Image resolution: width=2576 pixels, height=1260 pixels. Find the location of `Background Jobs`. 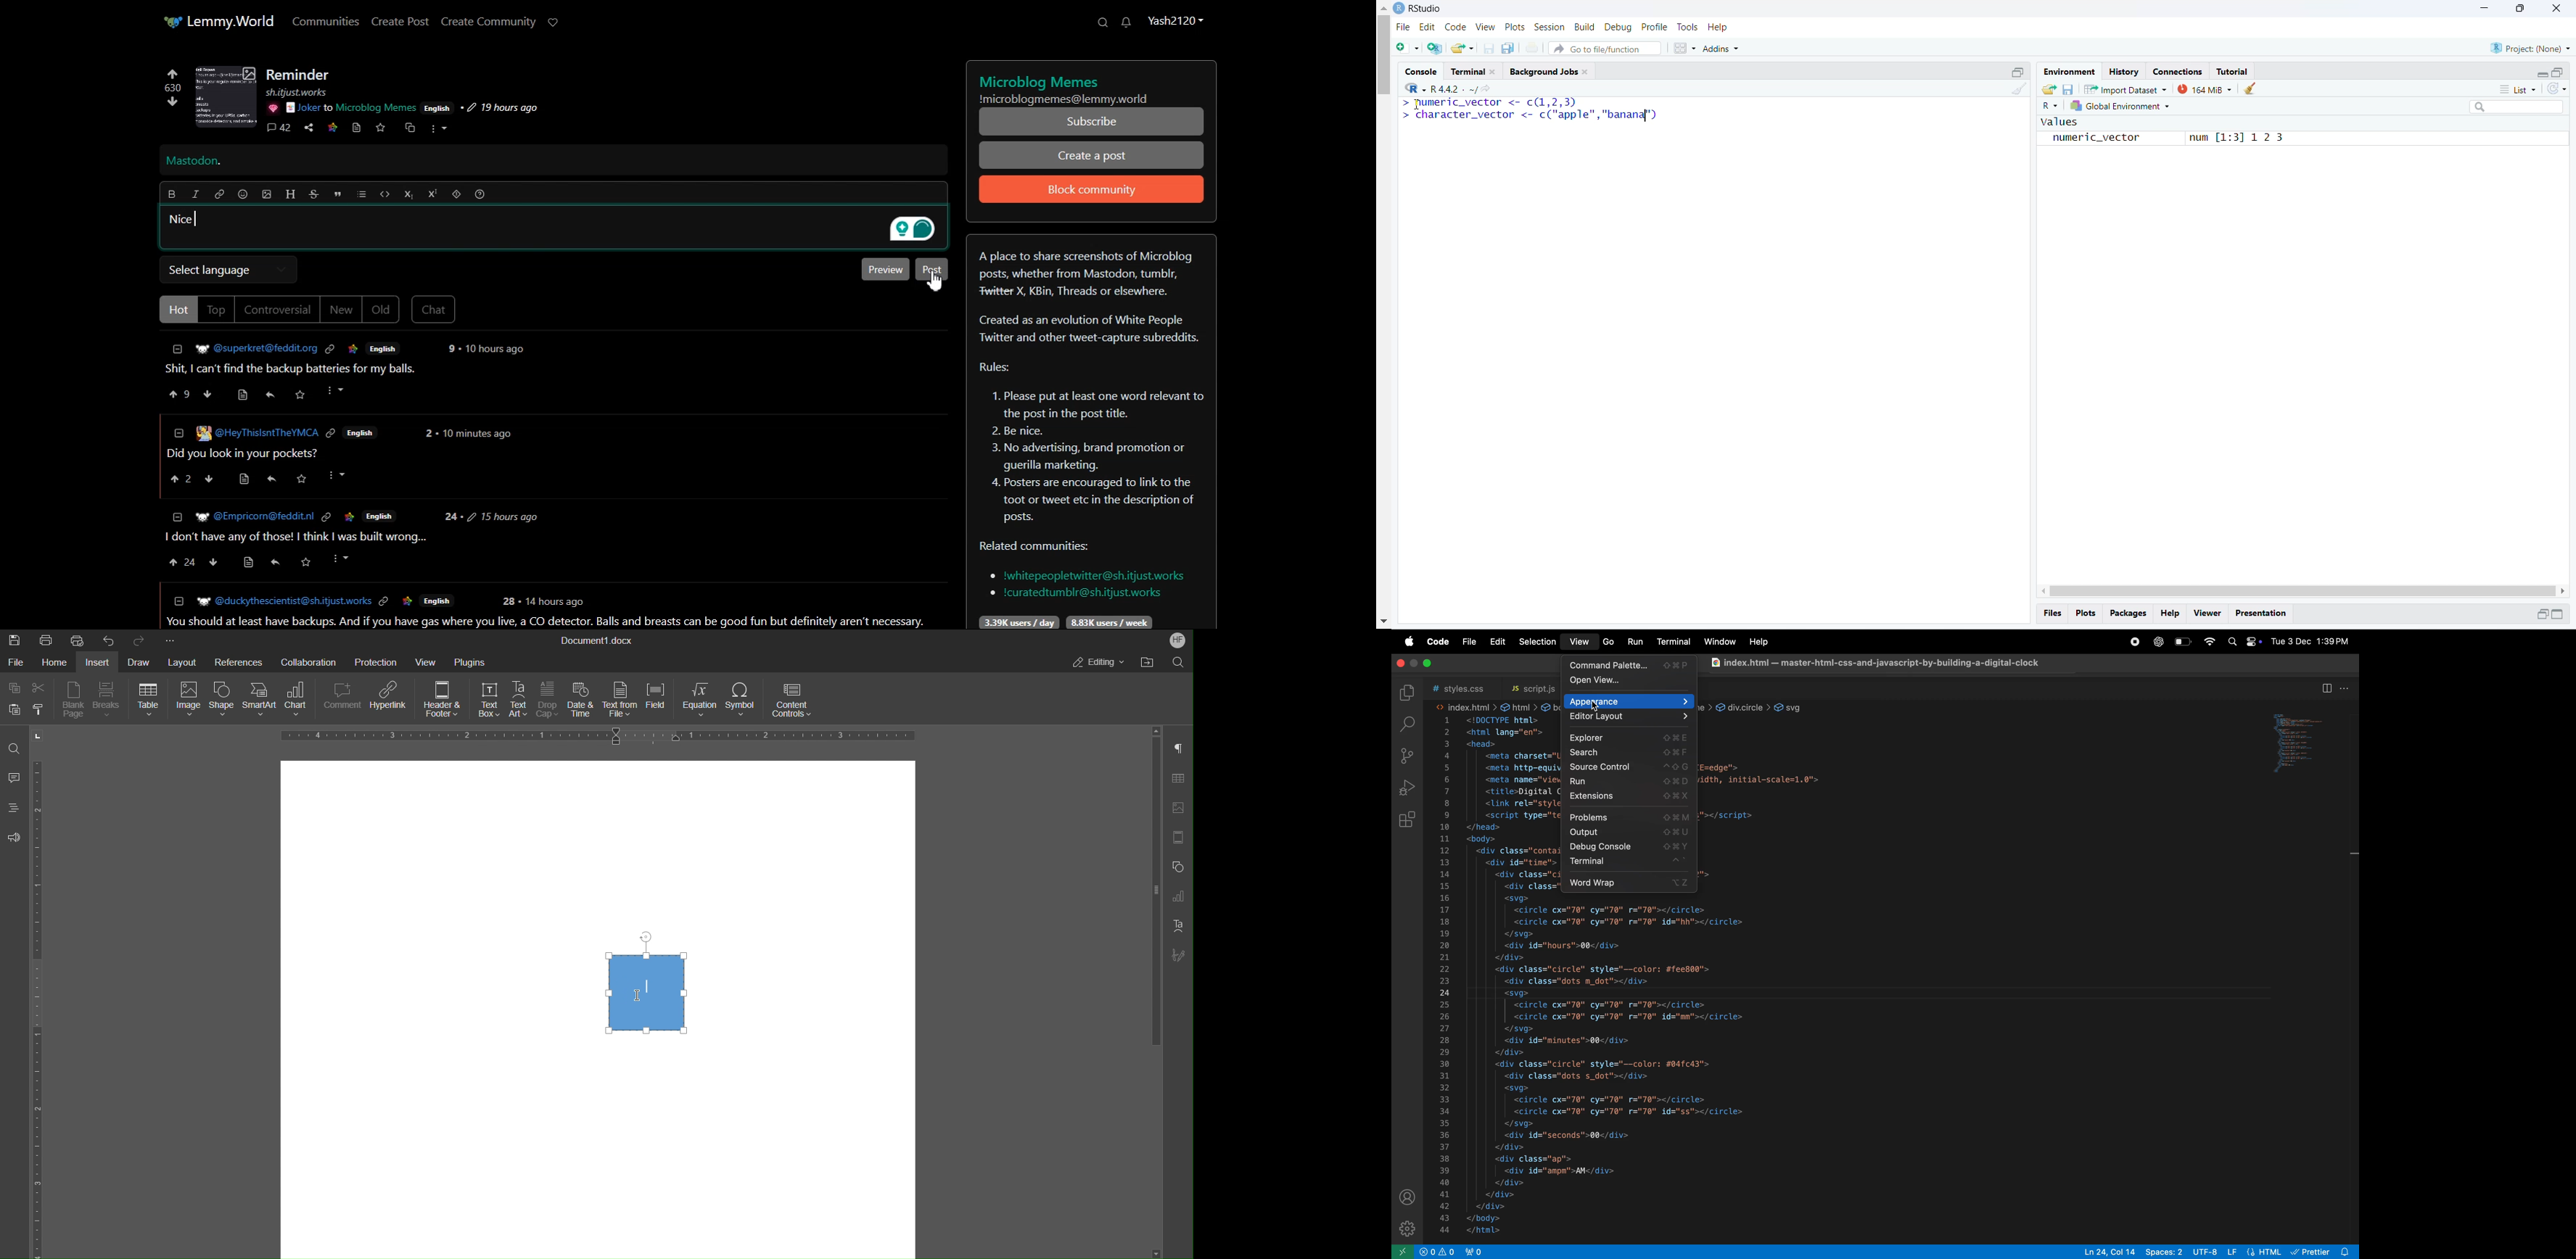

Background Jobs is located at coordinates (1552, 70).